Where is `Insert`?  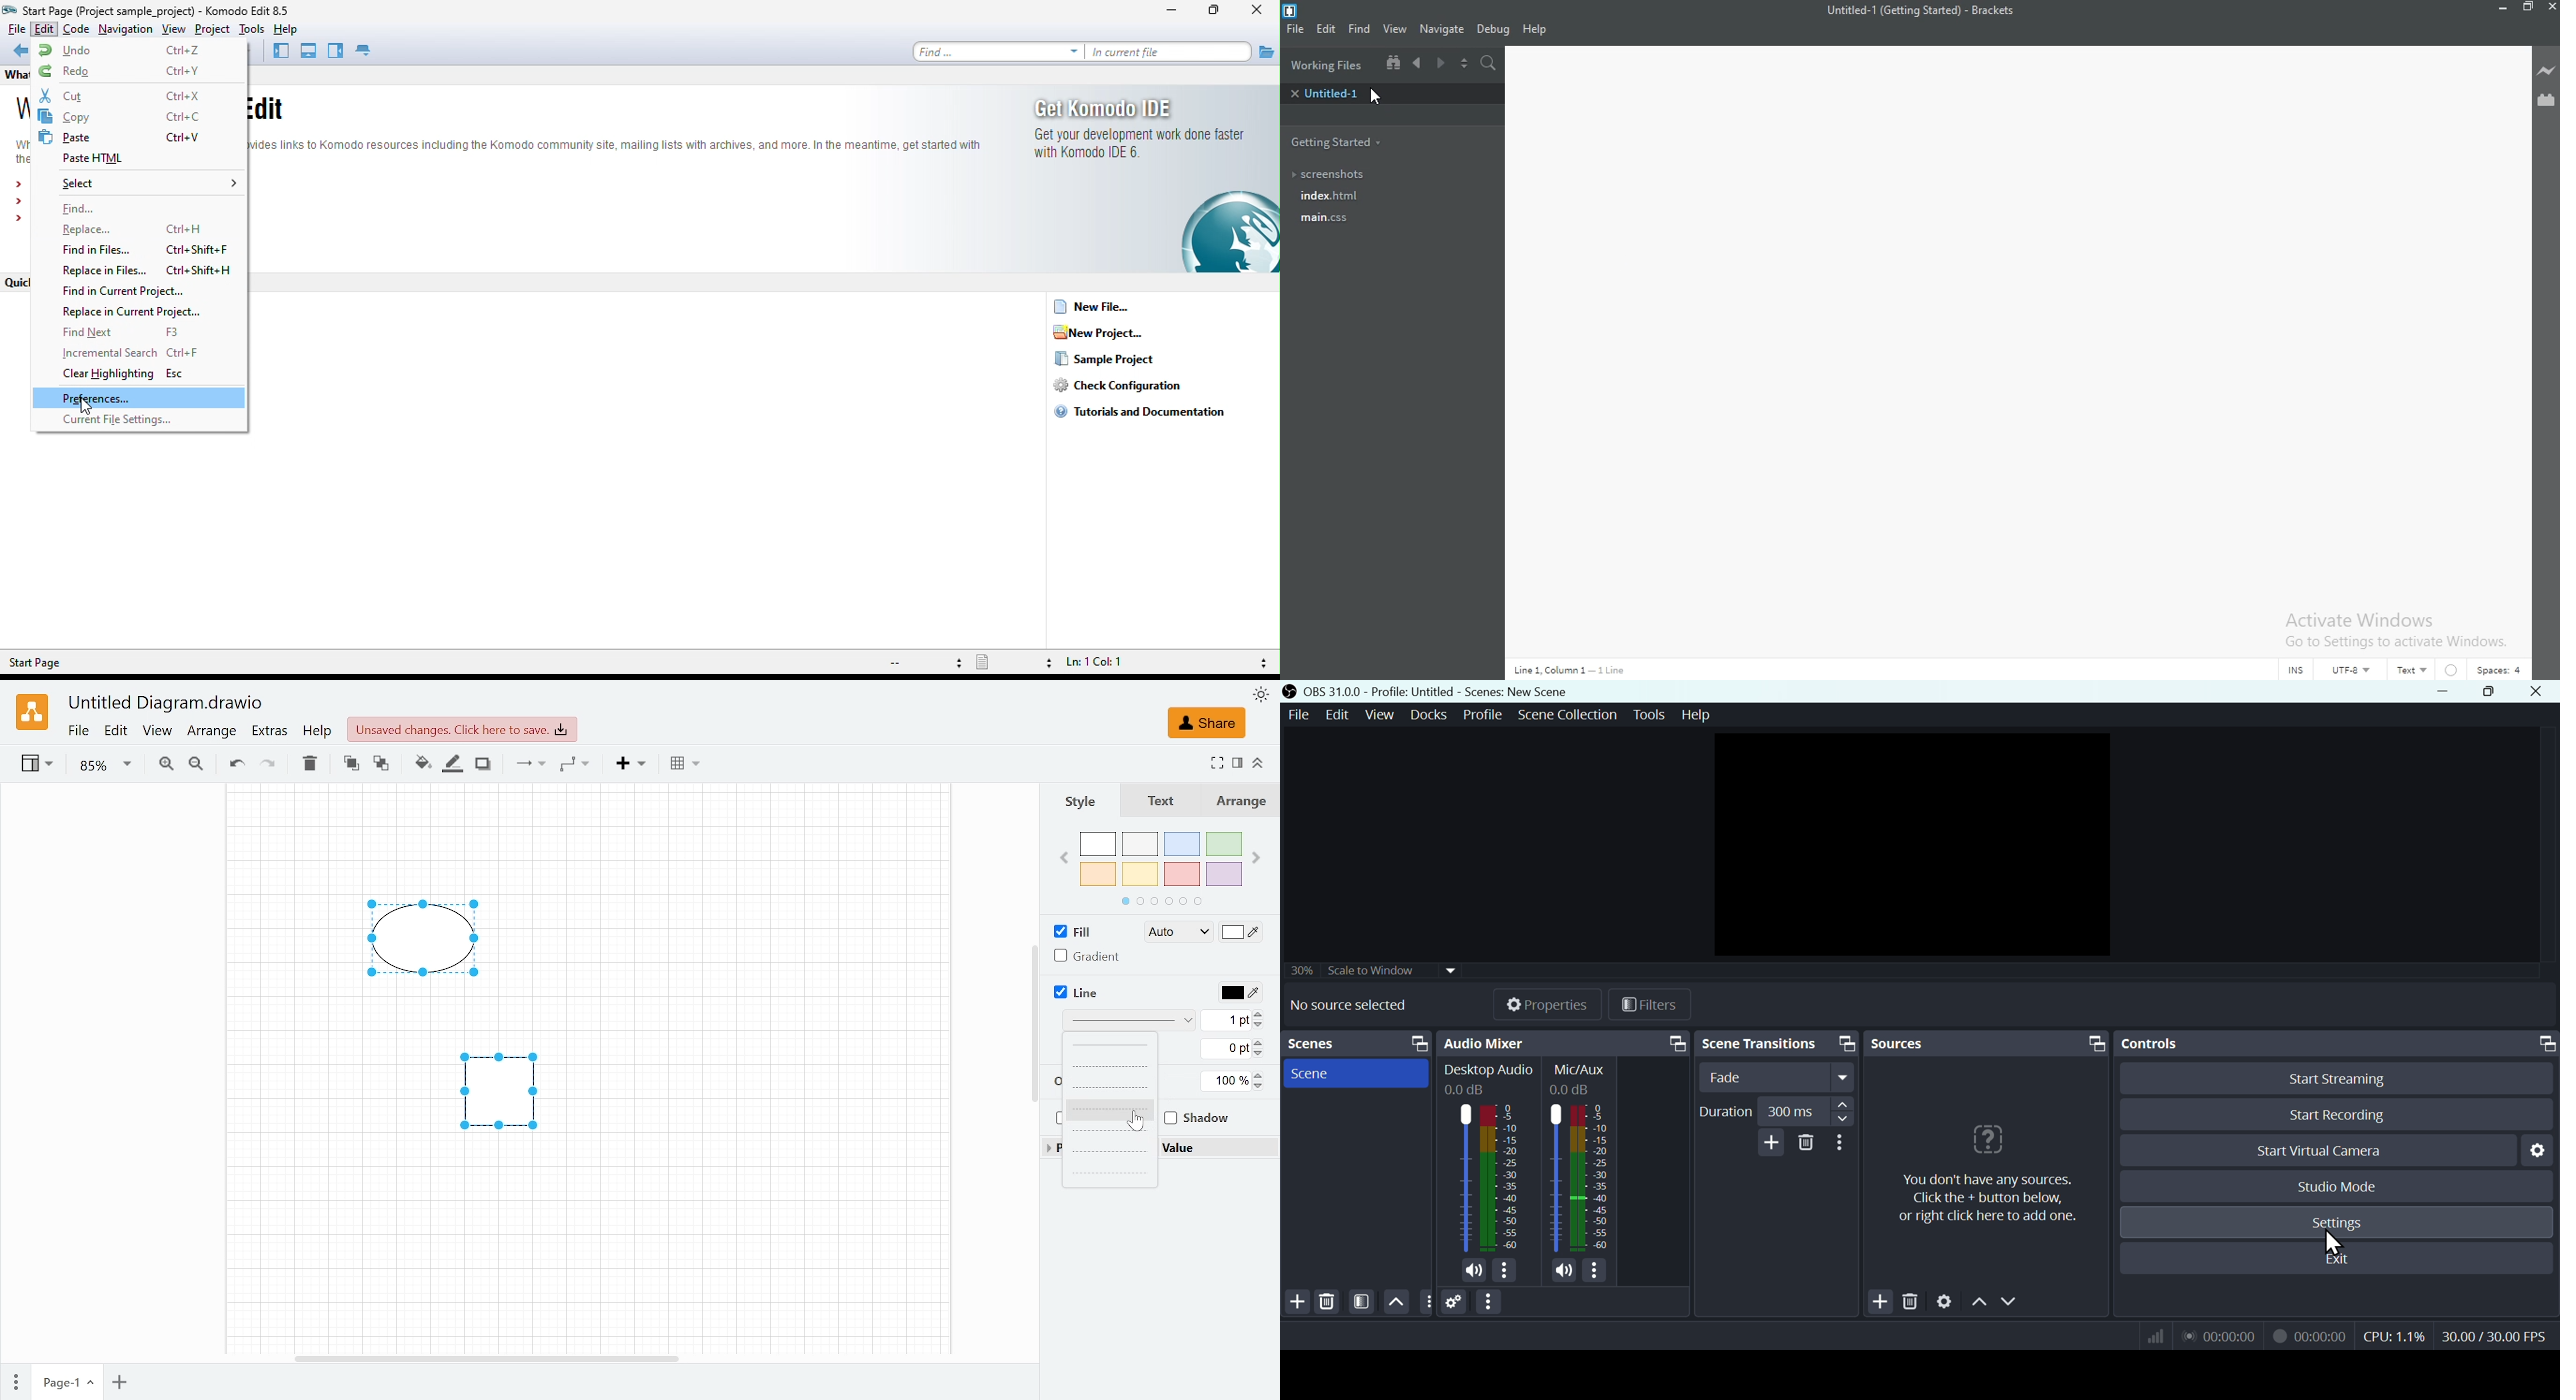 Insert is located at coordinates (632, 764).